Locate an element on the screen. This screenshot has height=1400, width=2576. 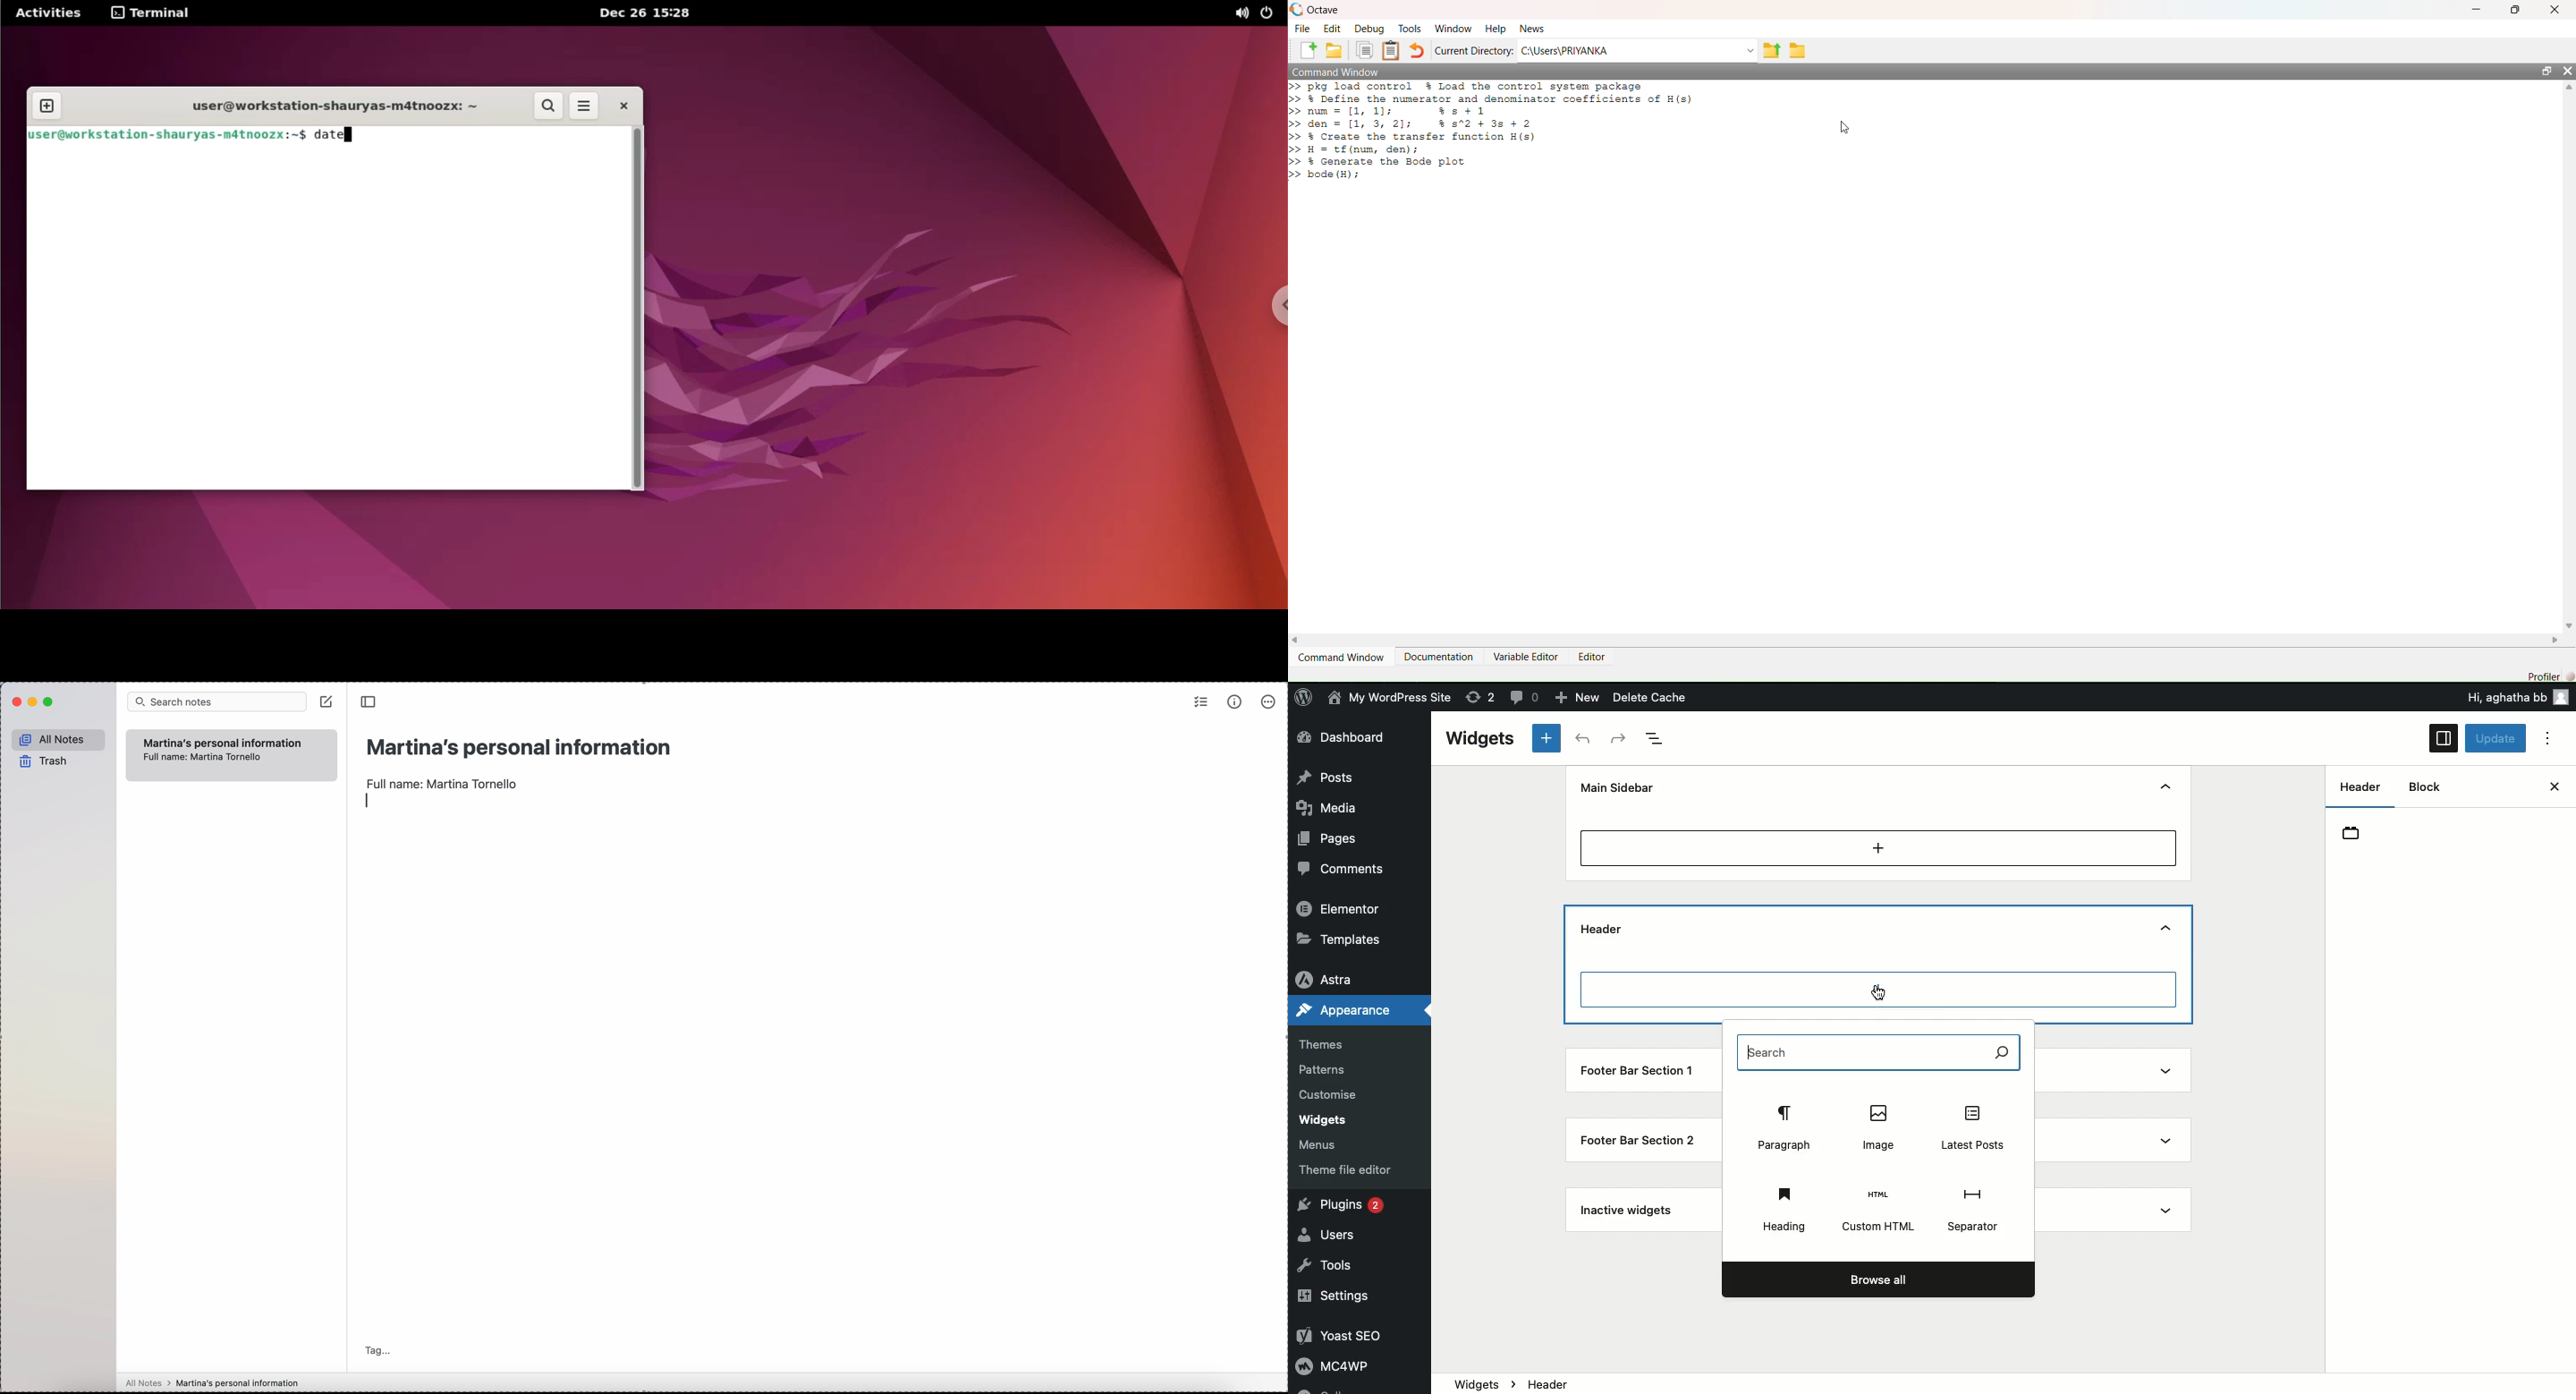
restore is located at coordinates (2547, 71).